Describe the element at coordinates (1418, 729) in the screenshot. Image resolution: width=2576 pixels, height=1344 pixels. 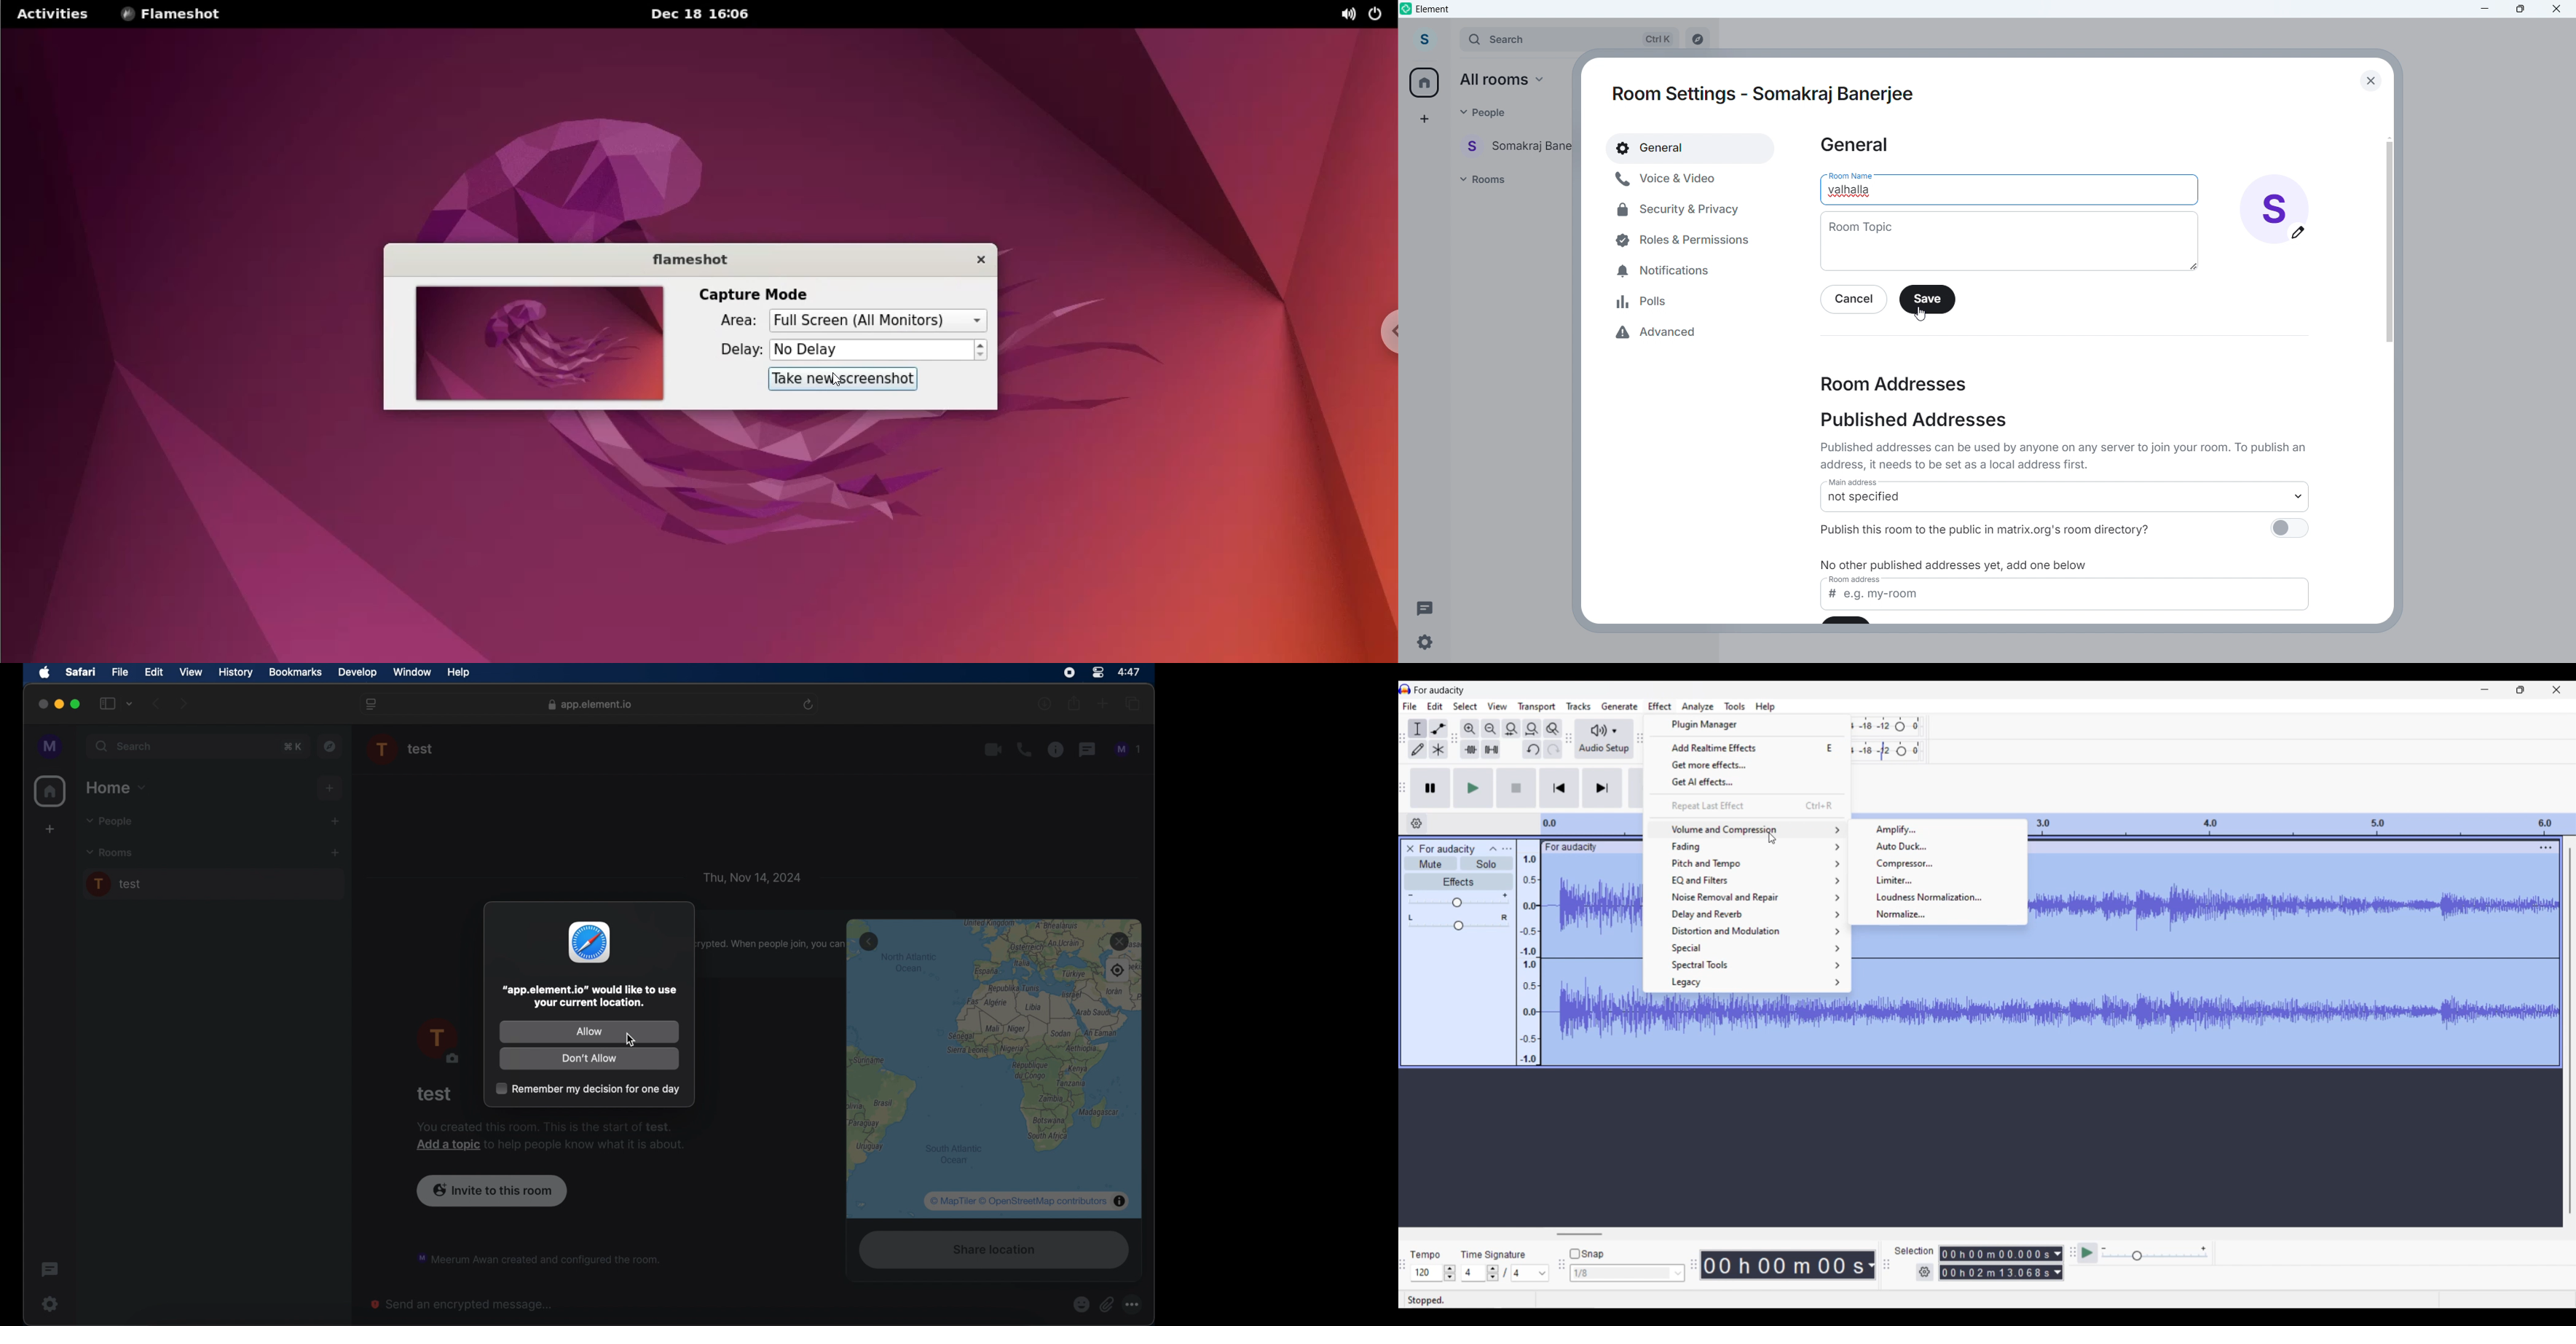
I see `Selection tool` at that location.